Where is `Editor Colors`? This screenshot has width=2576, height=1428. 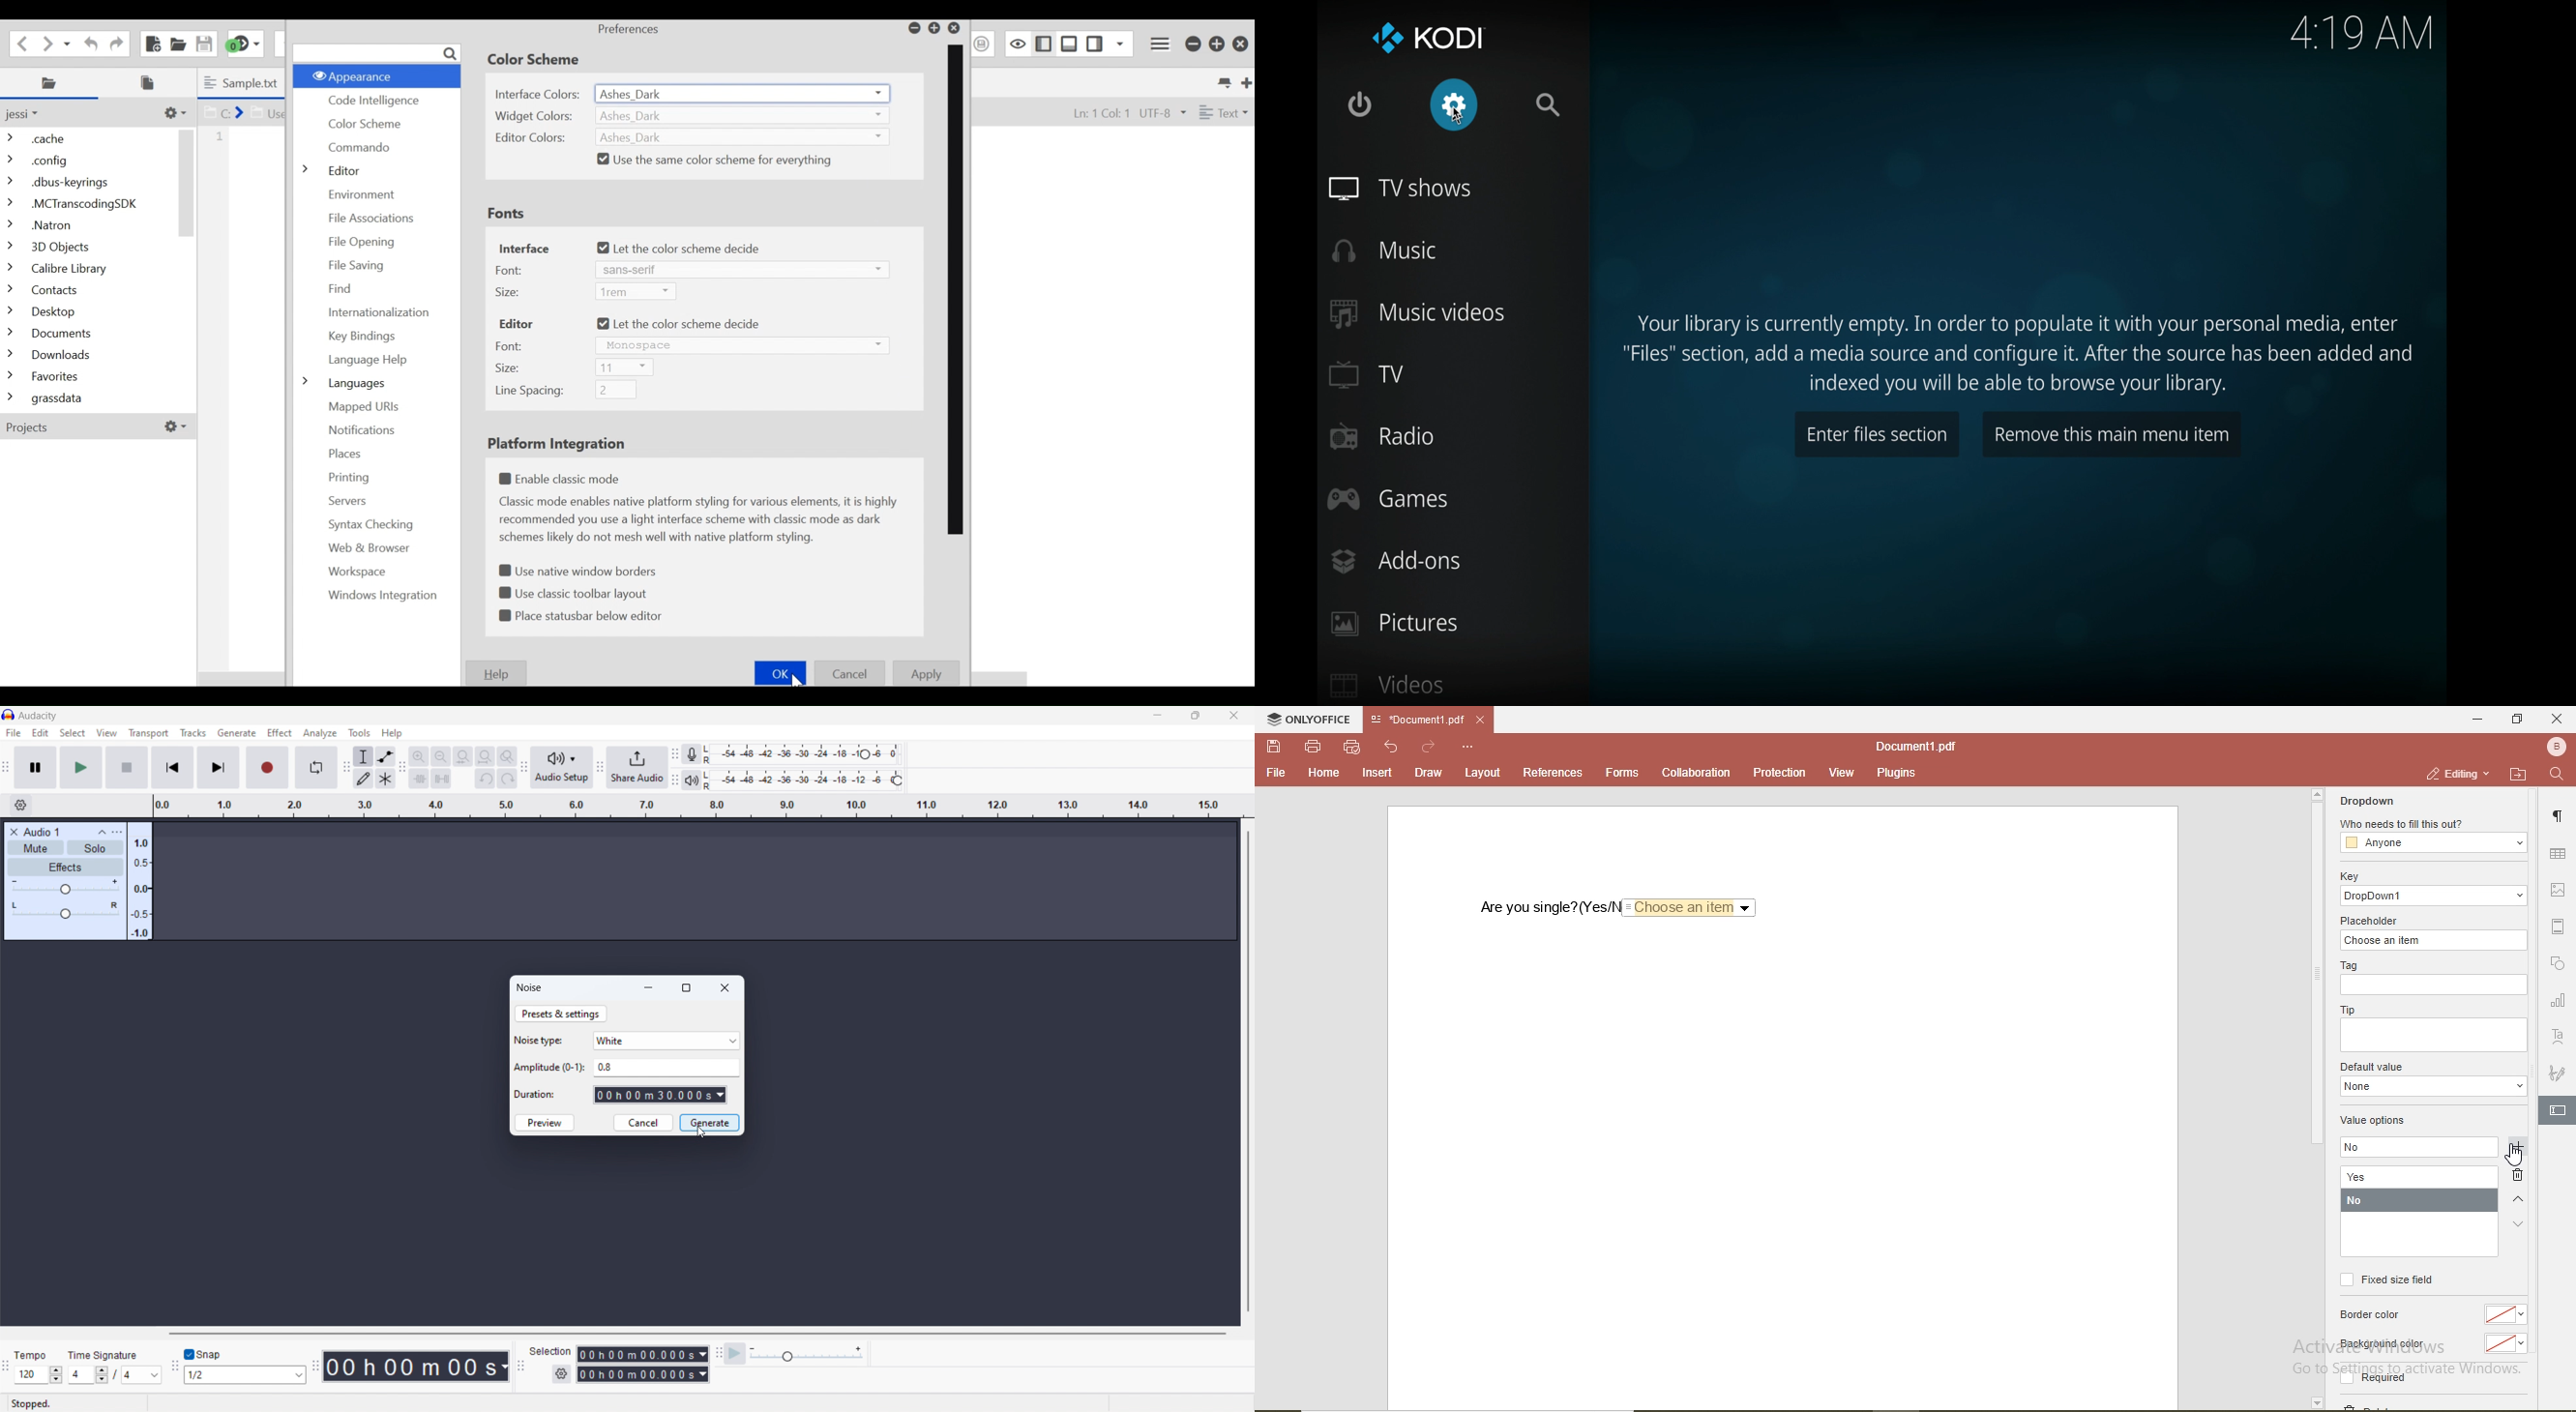
Editor Colors is located at coordinates (536, 138).